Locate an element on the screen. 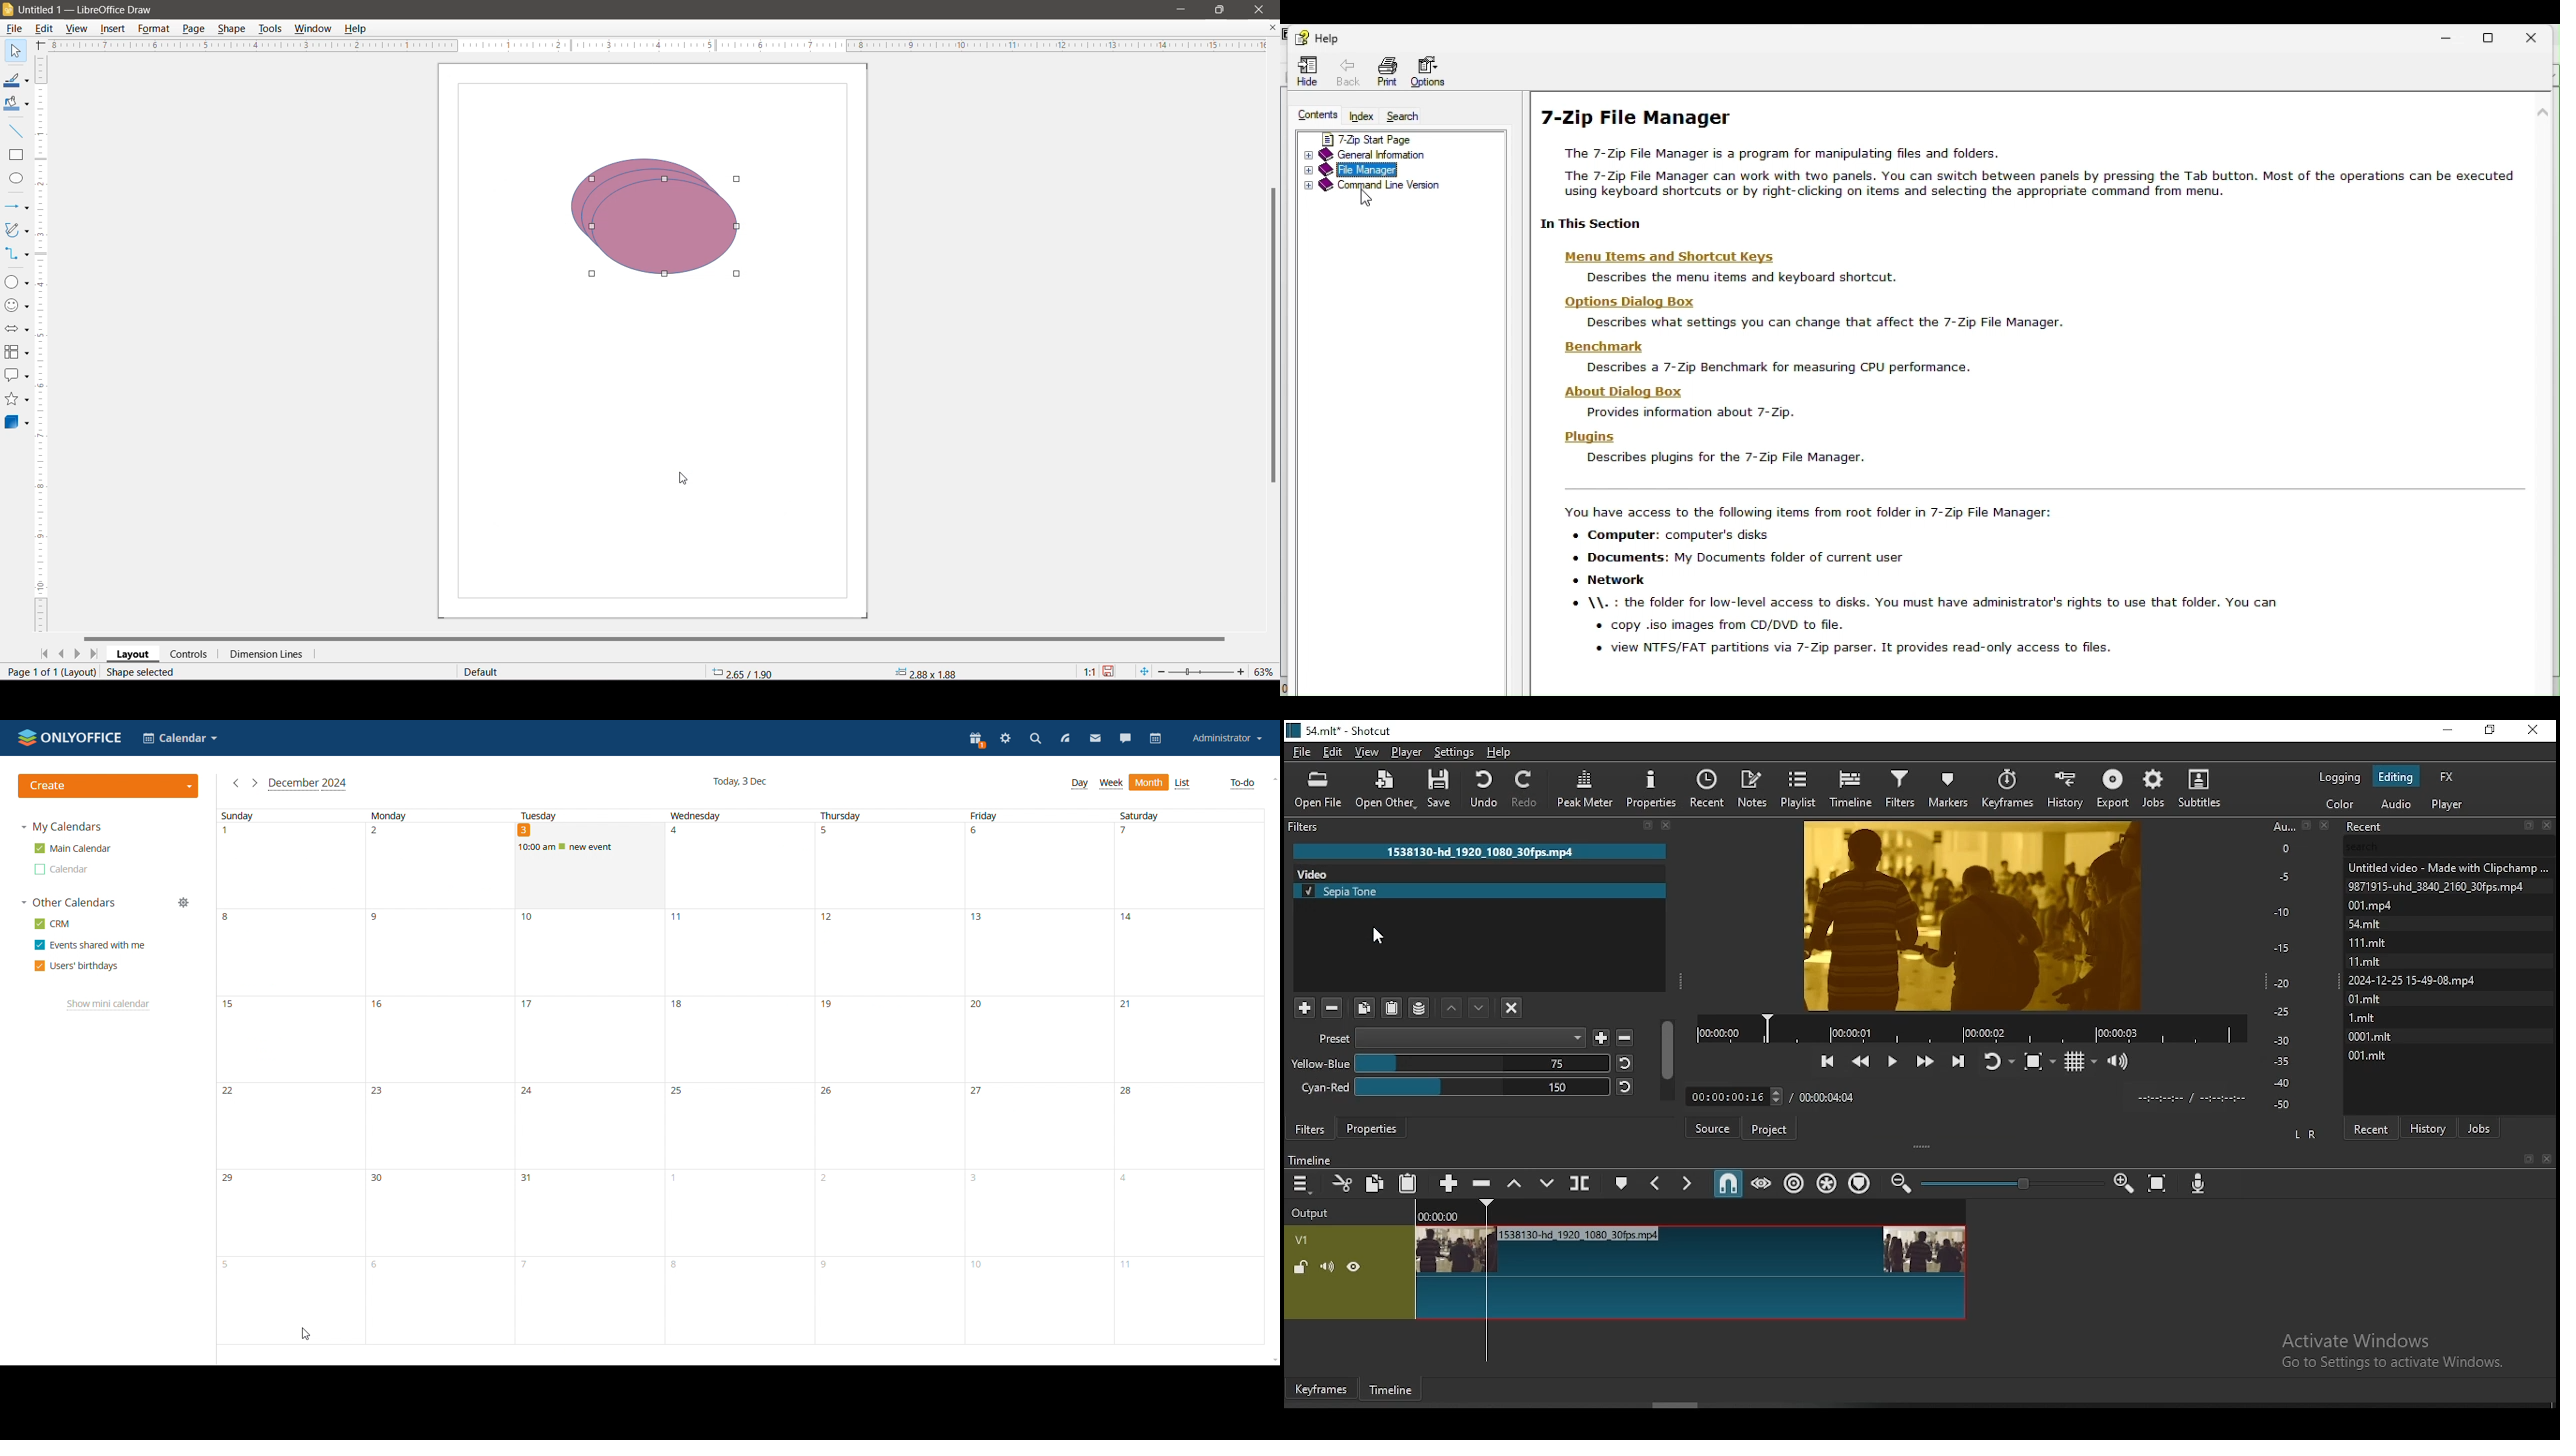  00:00:00 is located at coordinates (1436, 1217).